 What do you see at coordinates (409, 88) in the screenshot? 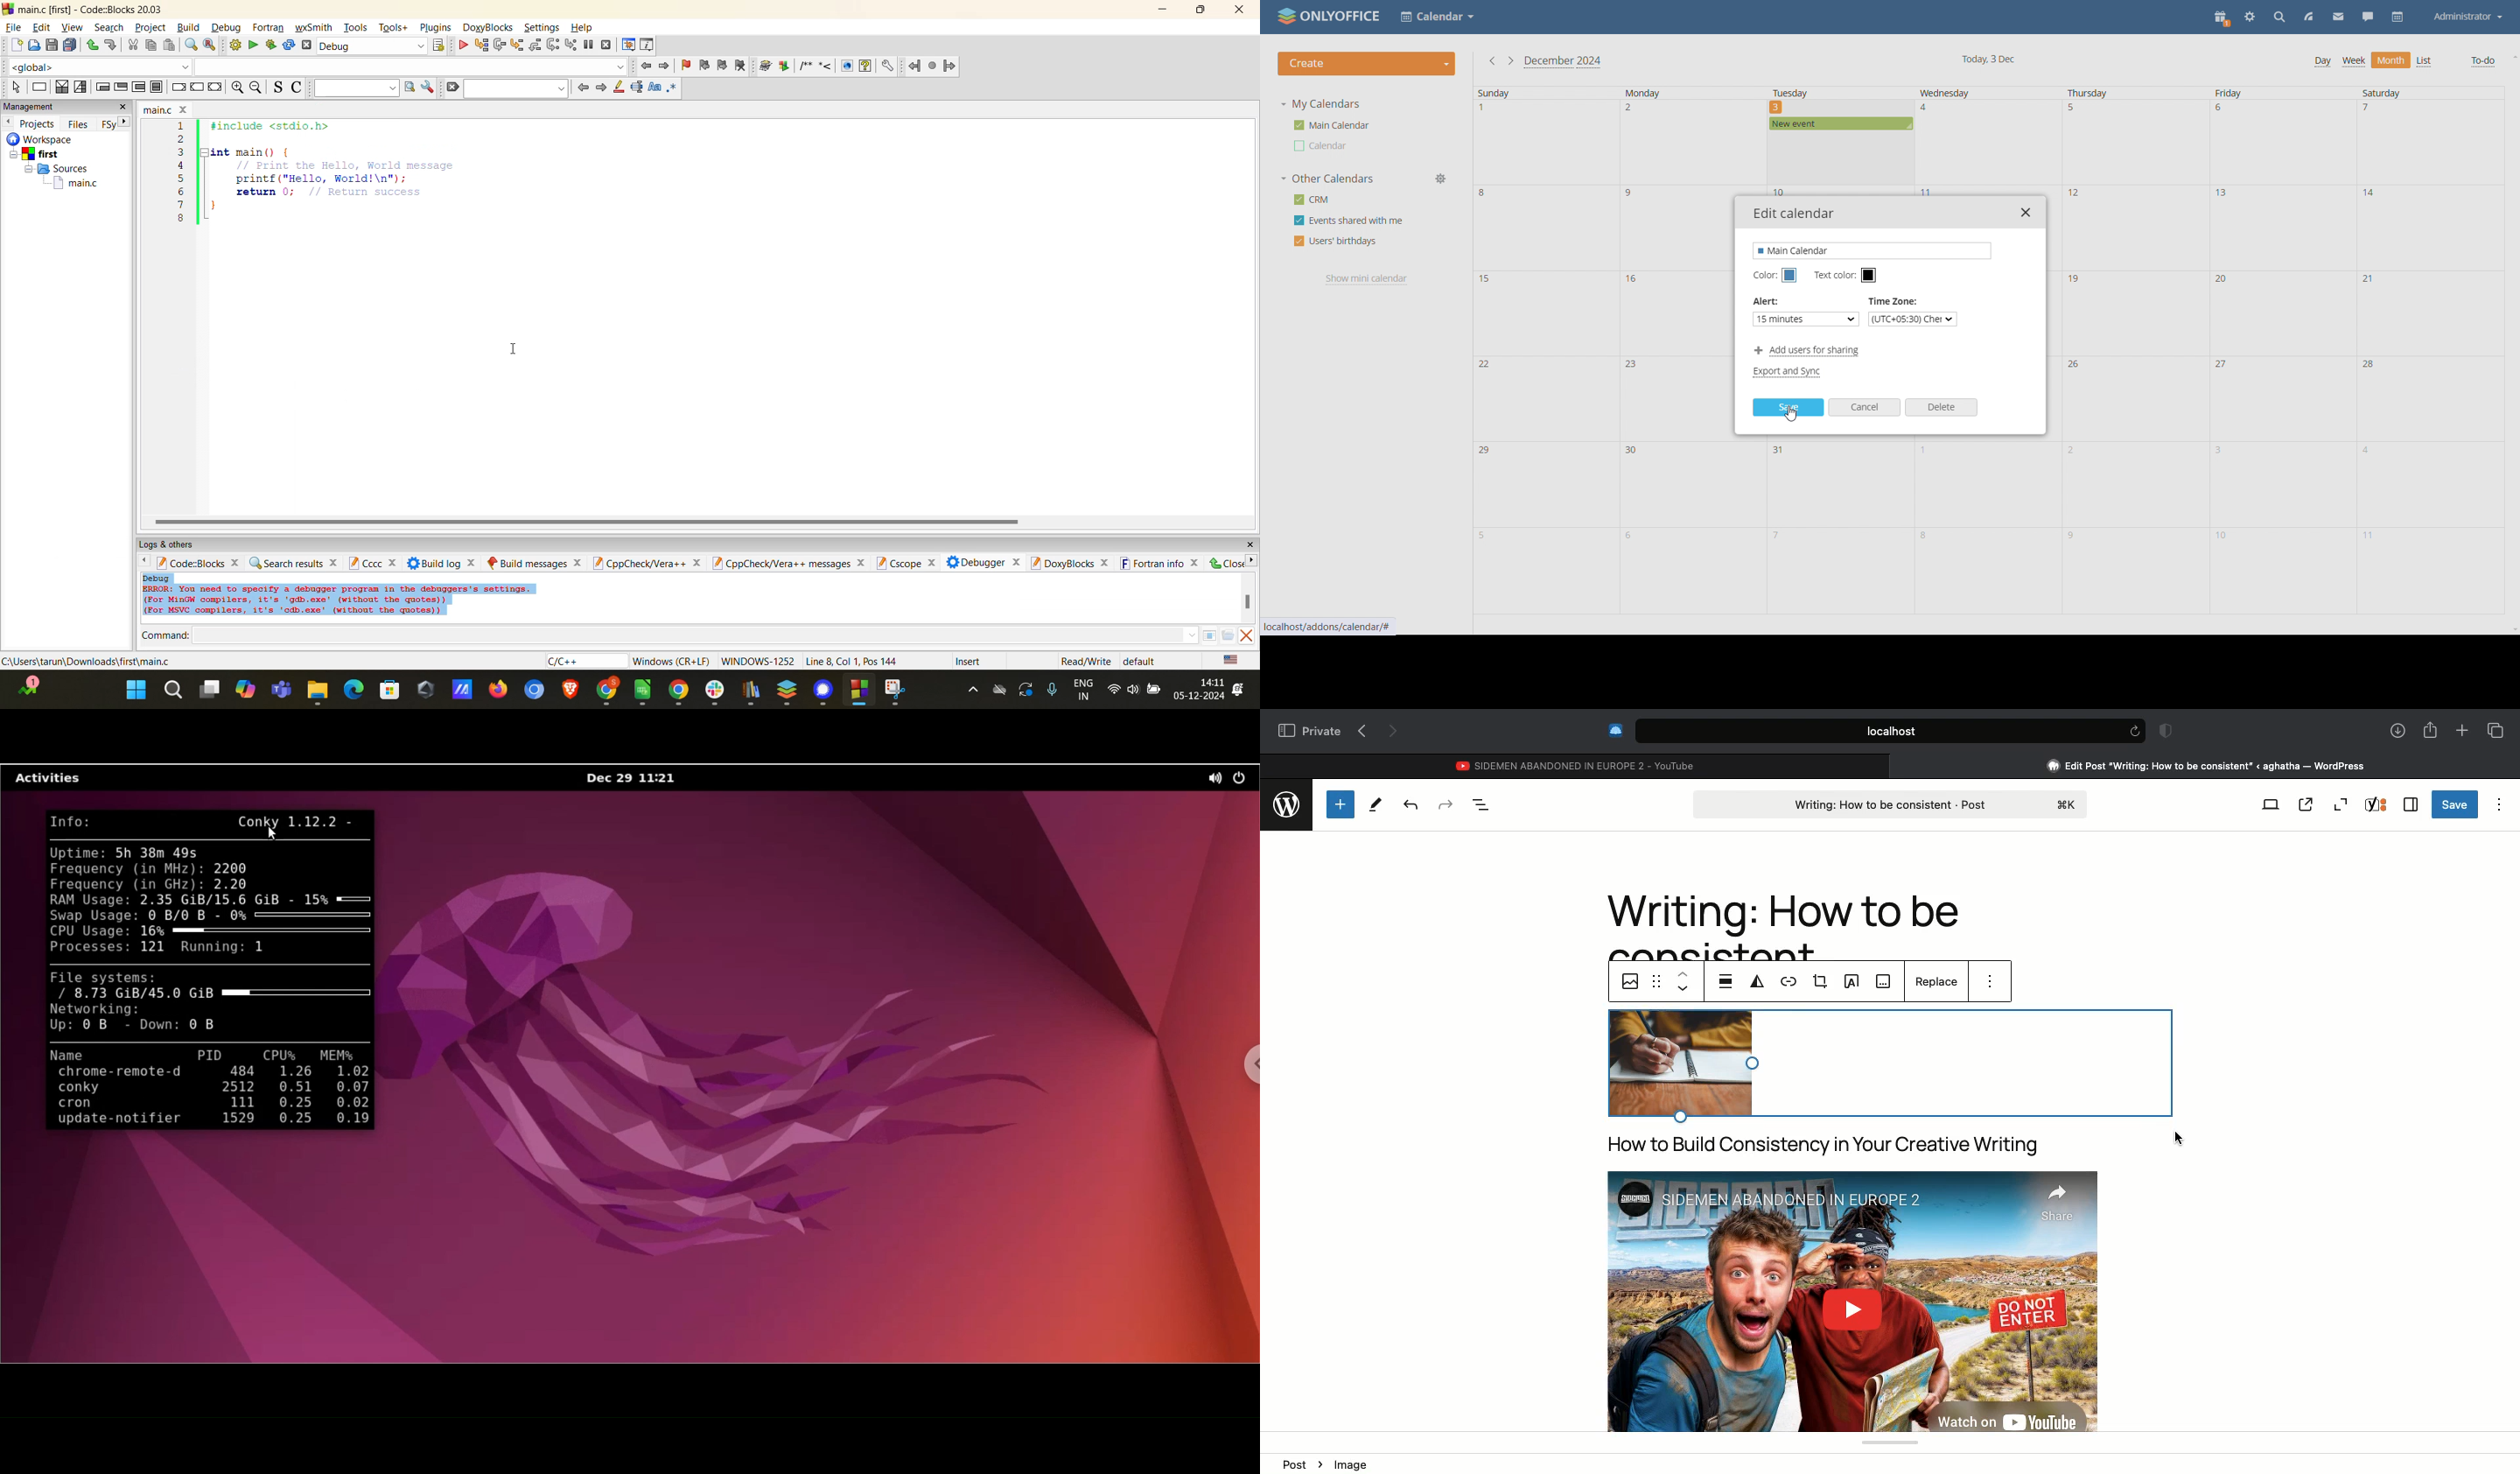
I see `run search` at bounding box center [409, 88].